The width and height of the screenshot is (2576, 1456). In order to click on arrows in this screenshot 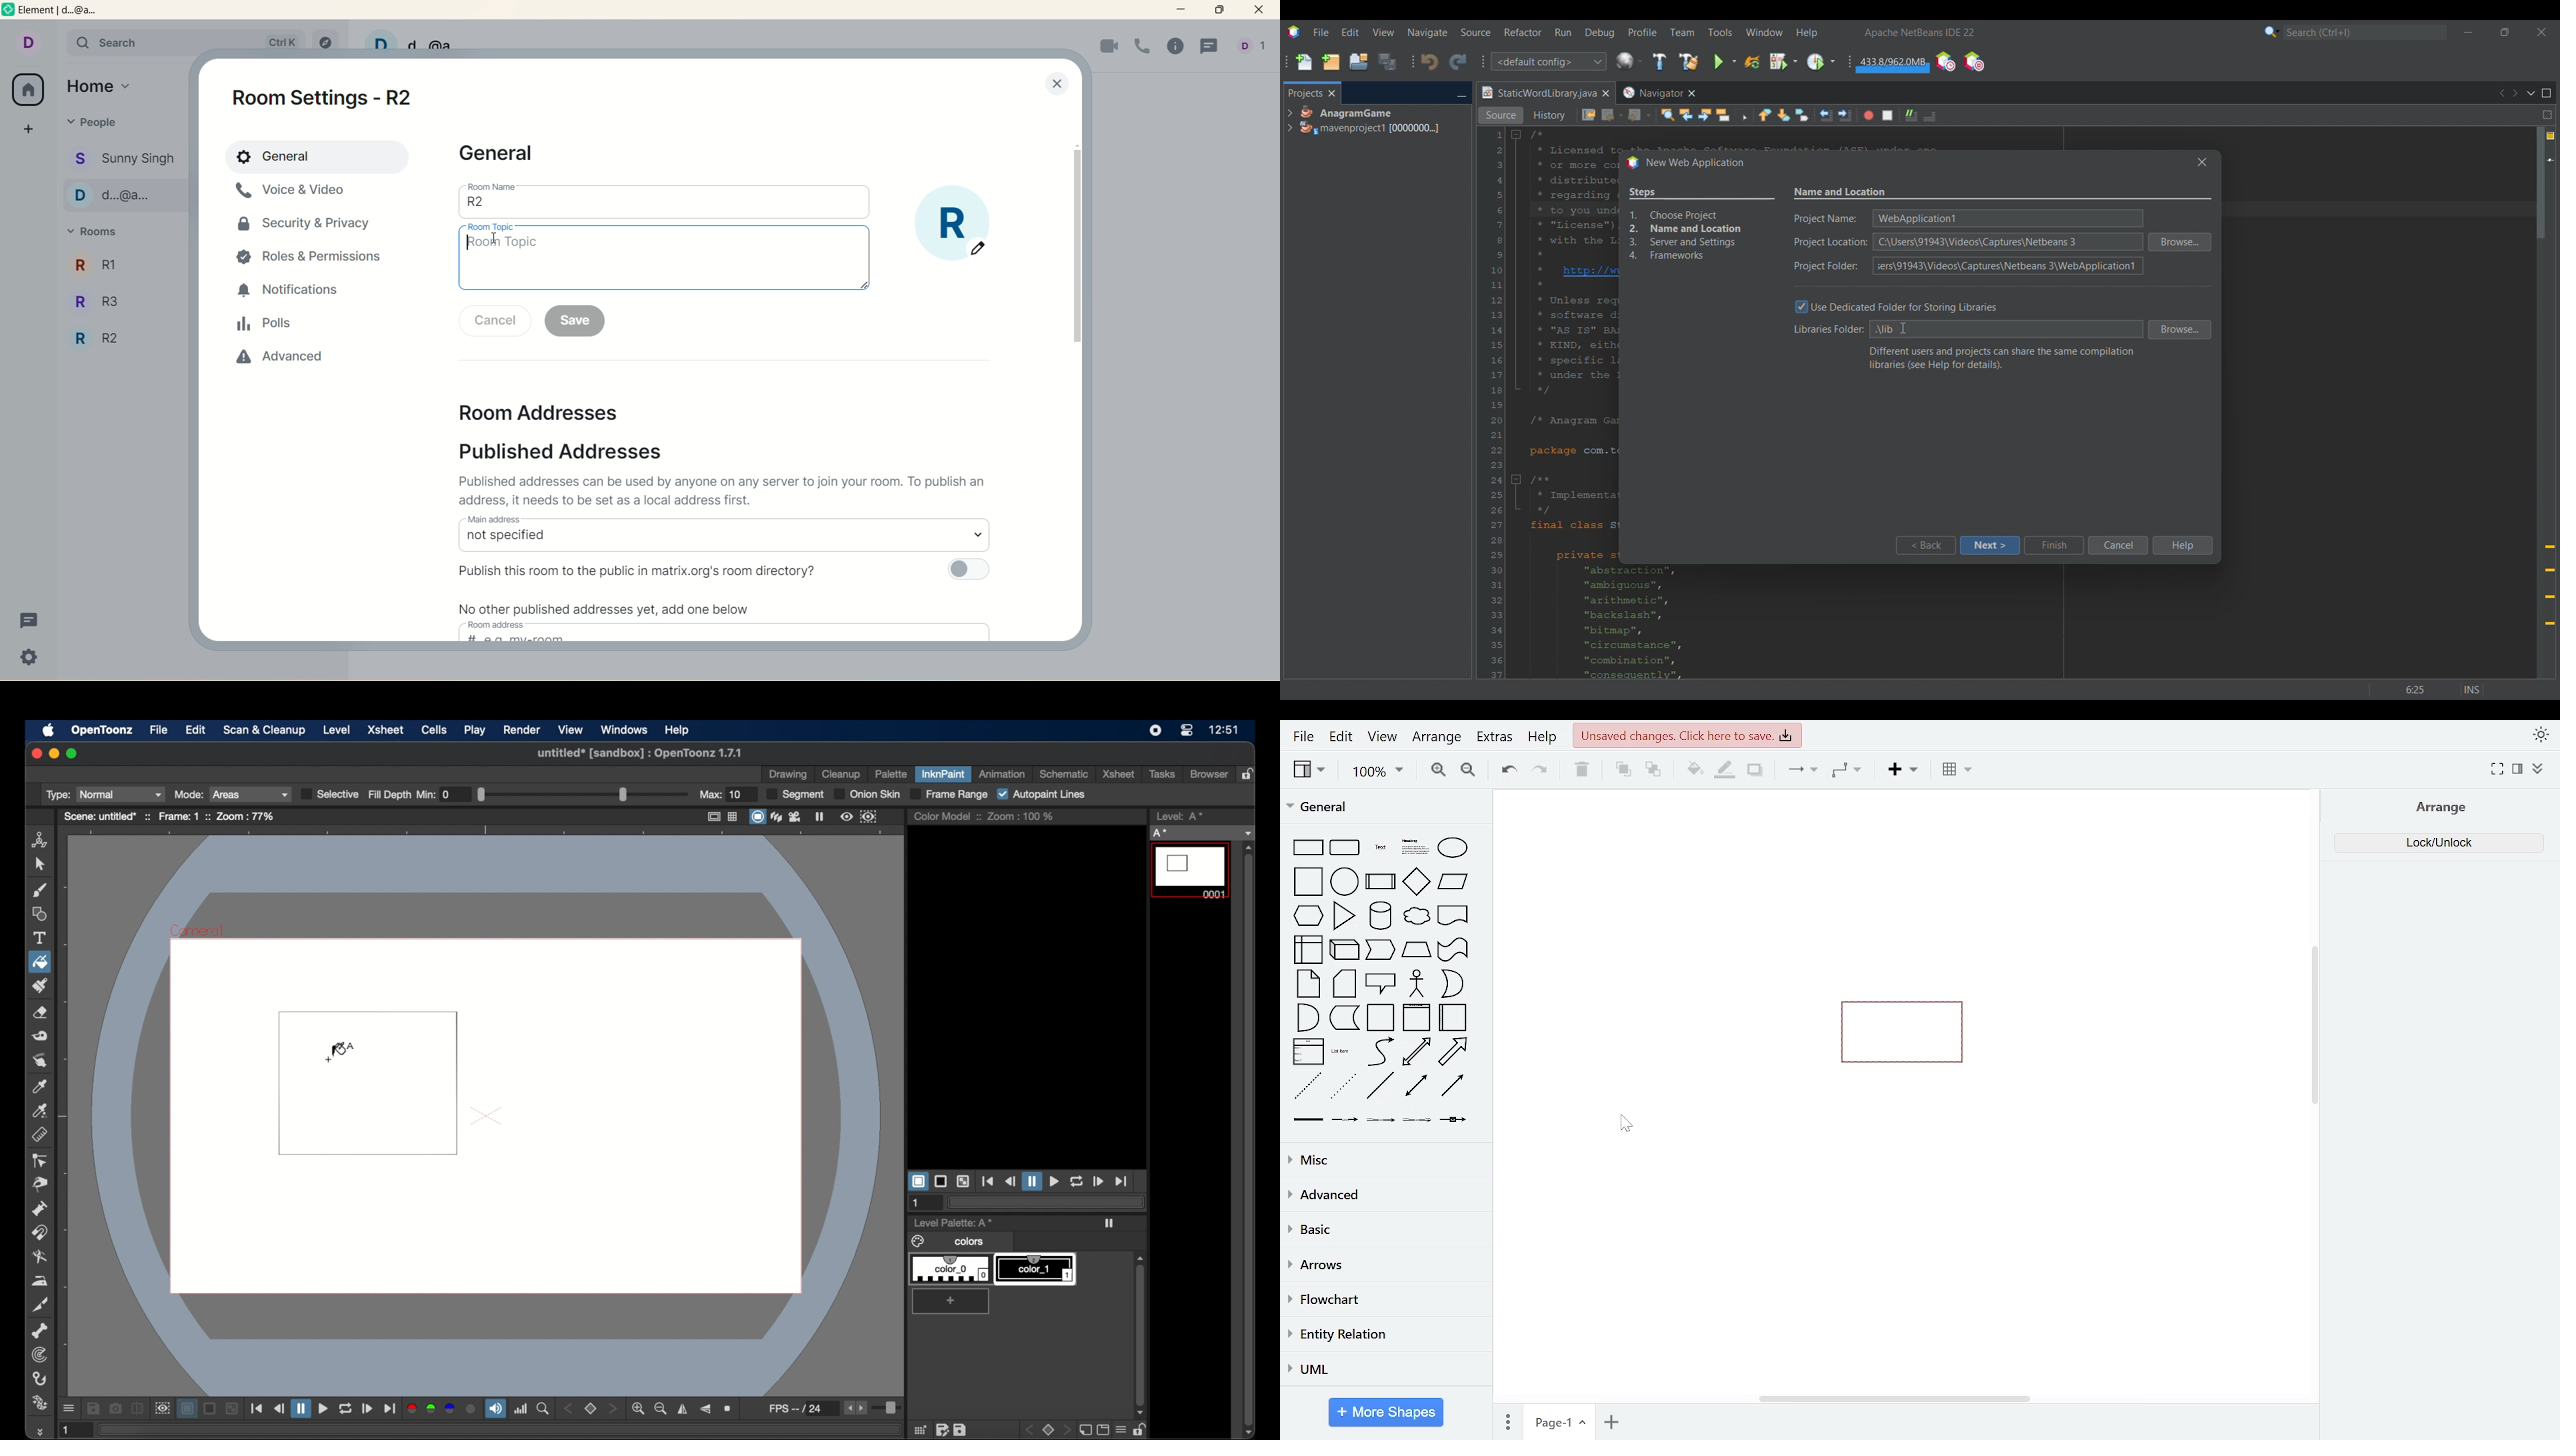, I will do `click(1385, 1269)`.